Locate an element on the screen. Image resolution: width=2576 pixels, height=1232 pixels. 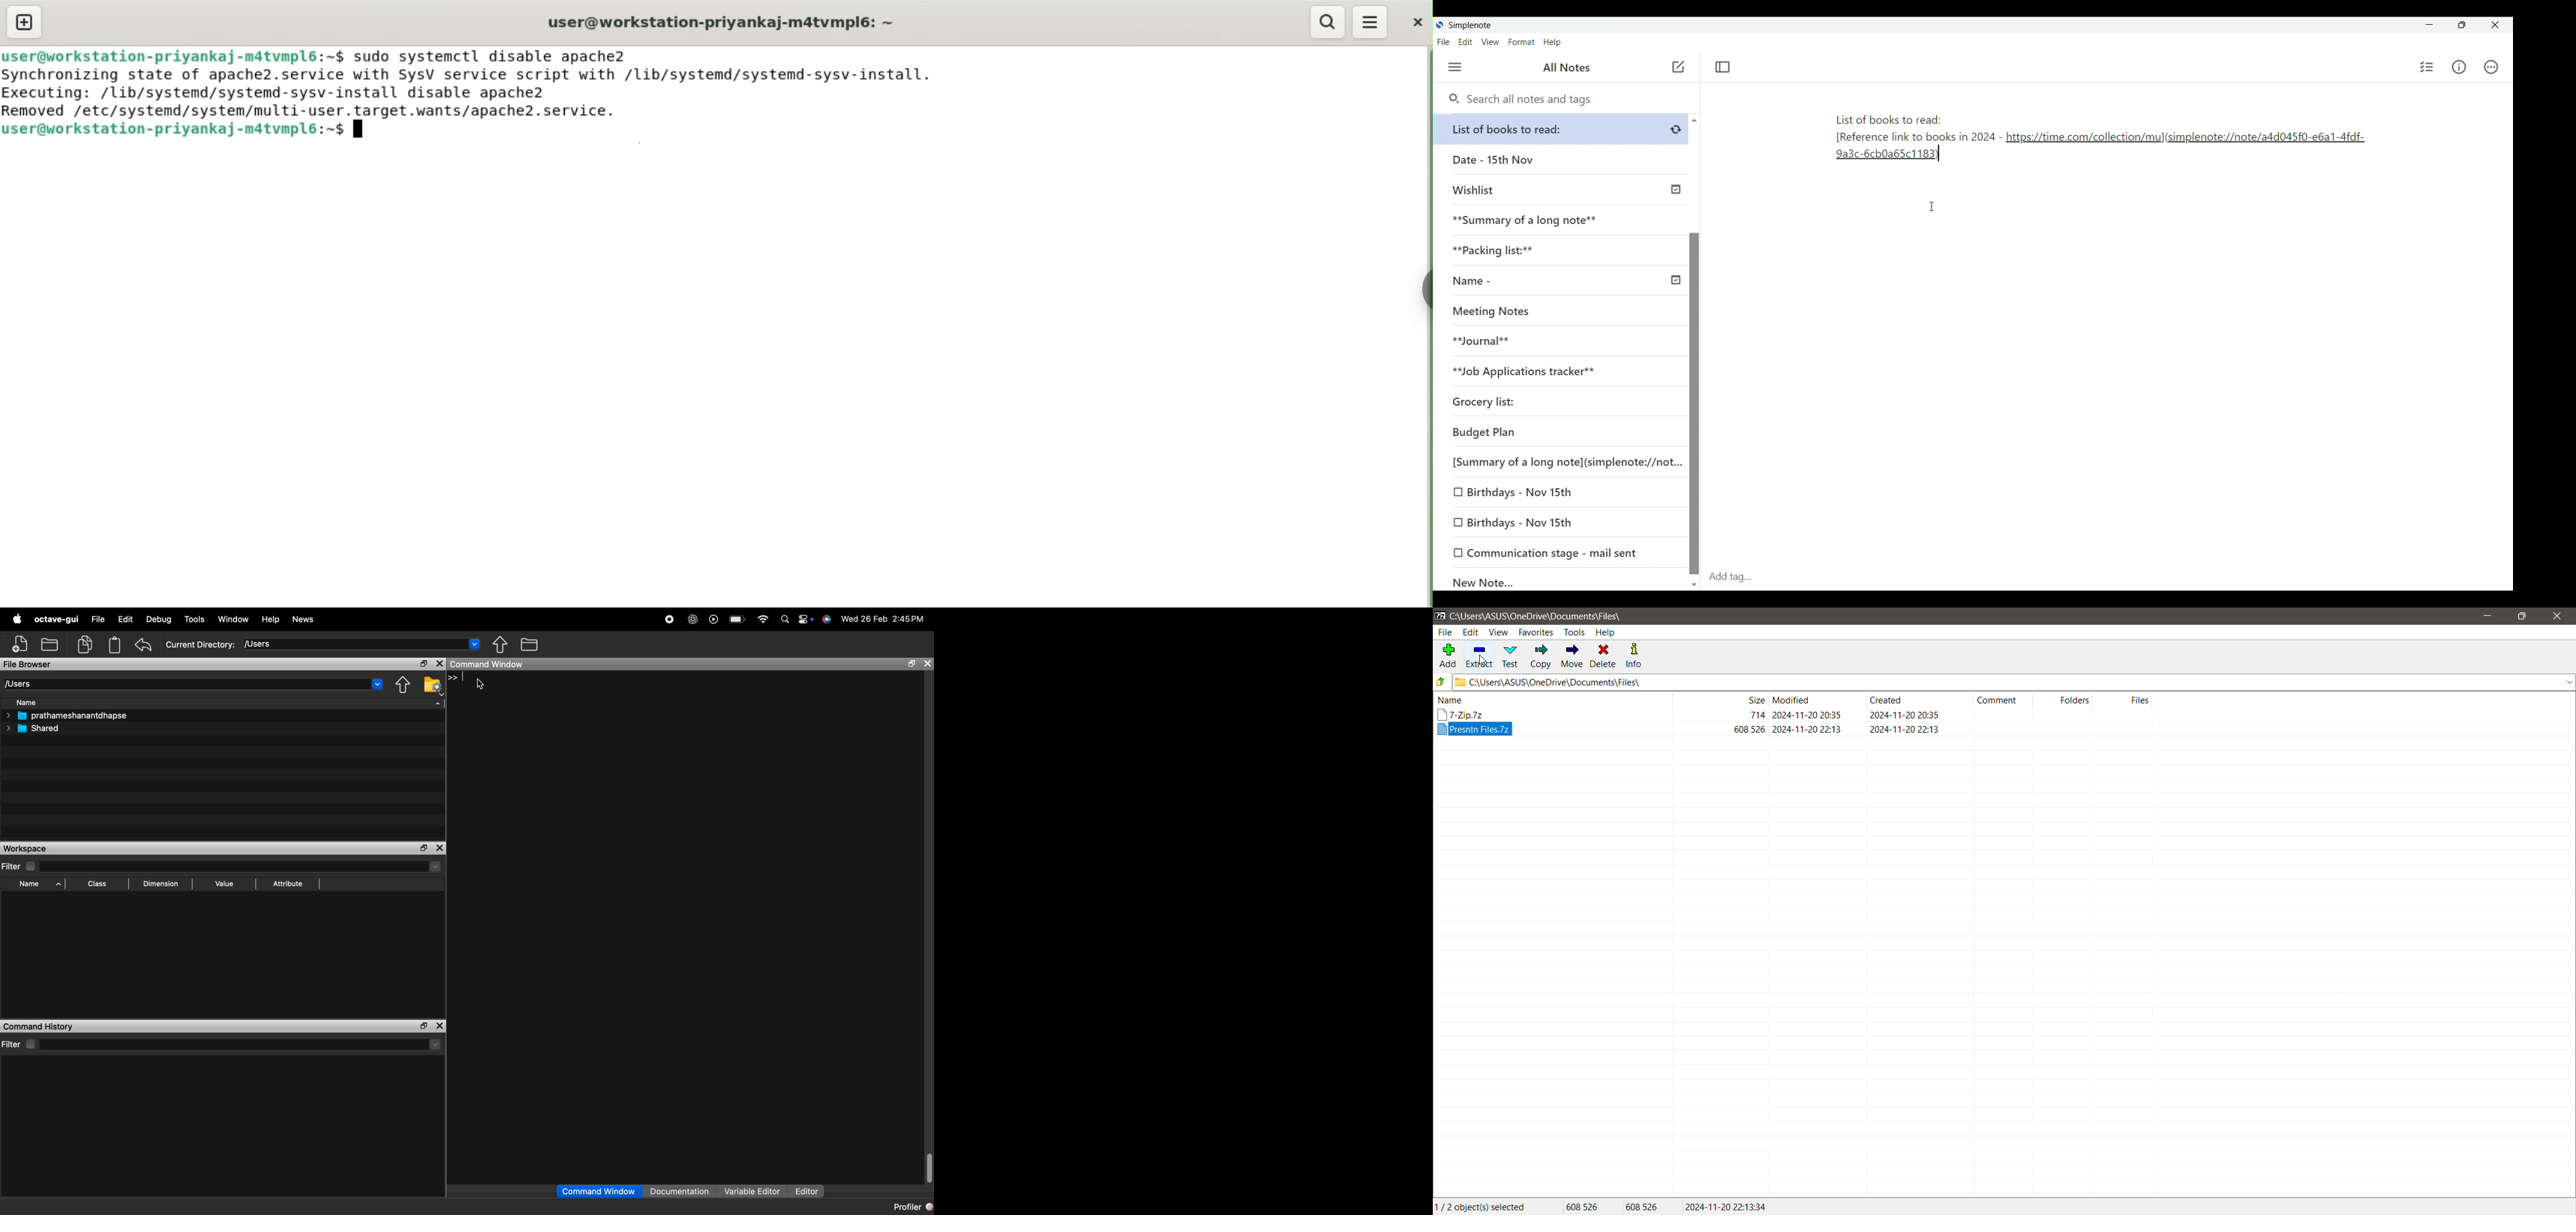
files is located at coordinates (537, 645).